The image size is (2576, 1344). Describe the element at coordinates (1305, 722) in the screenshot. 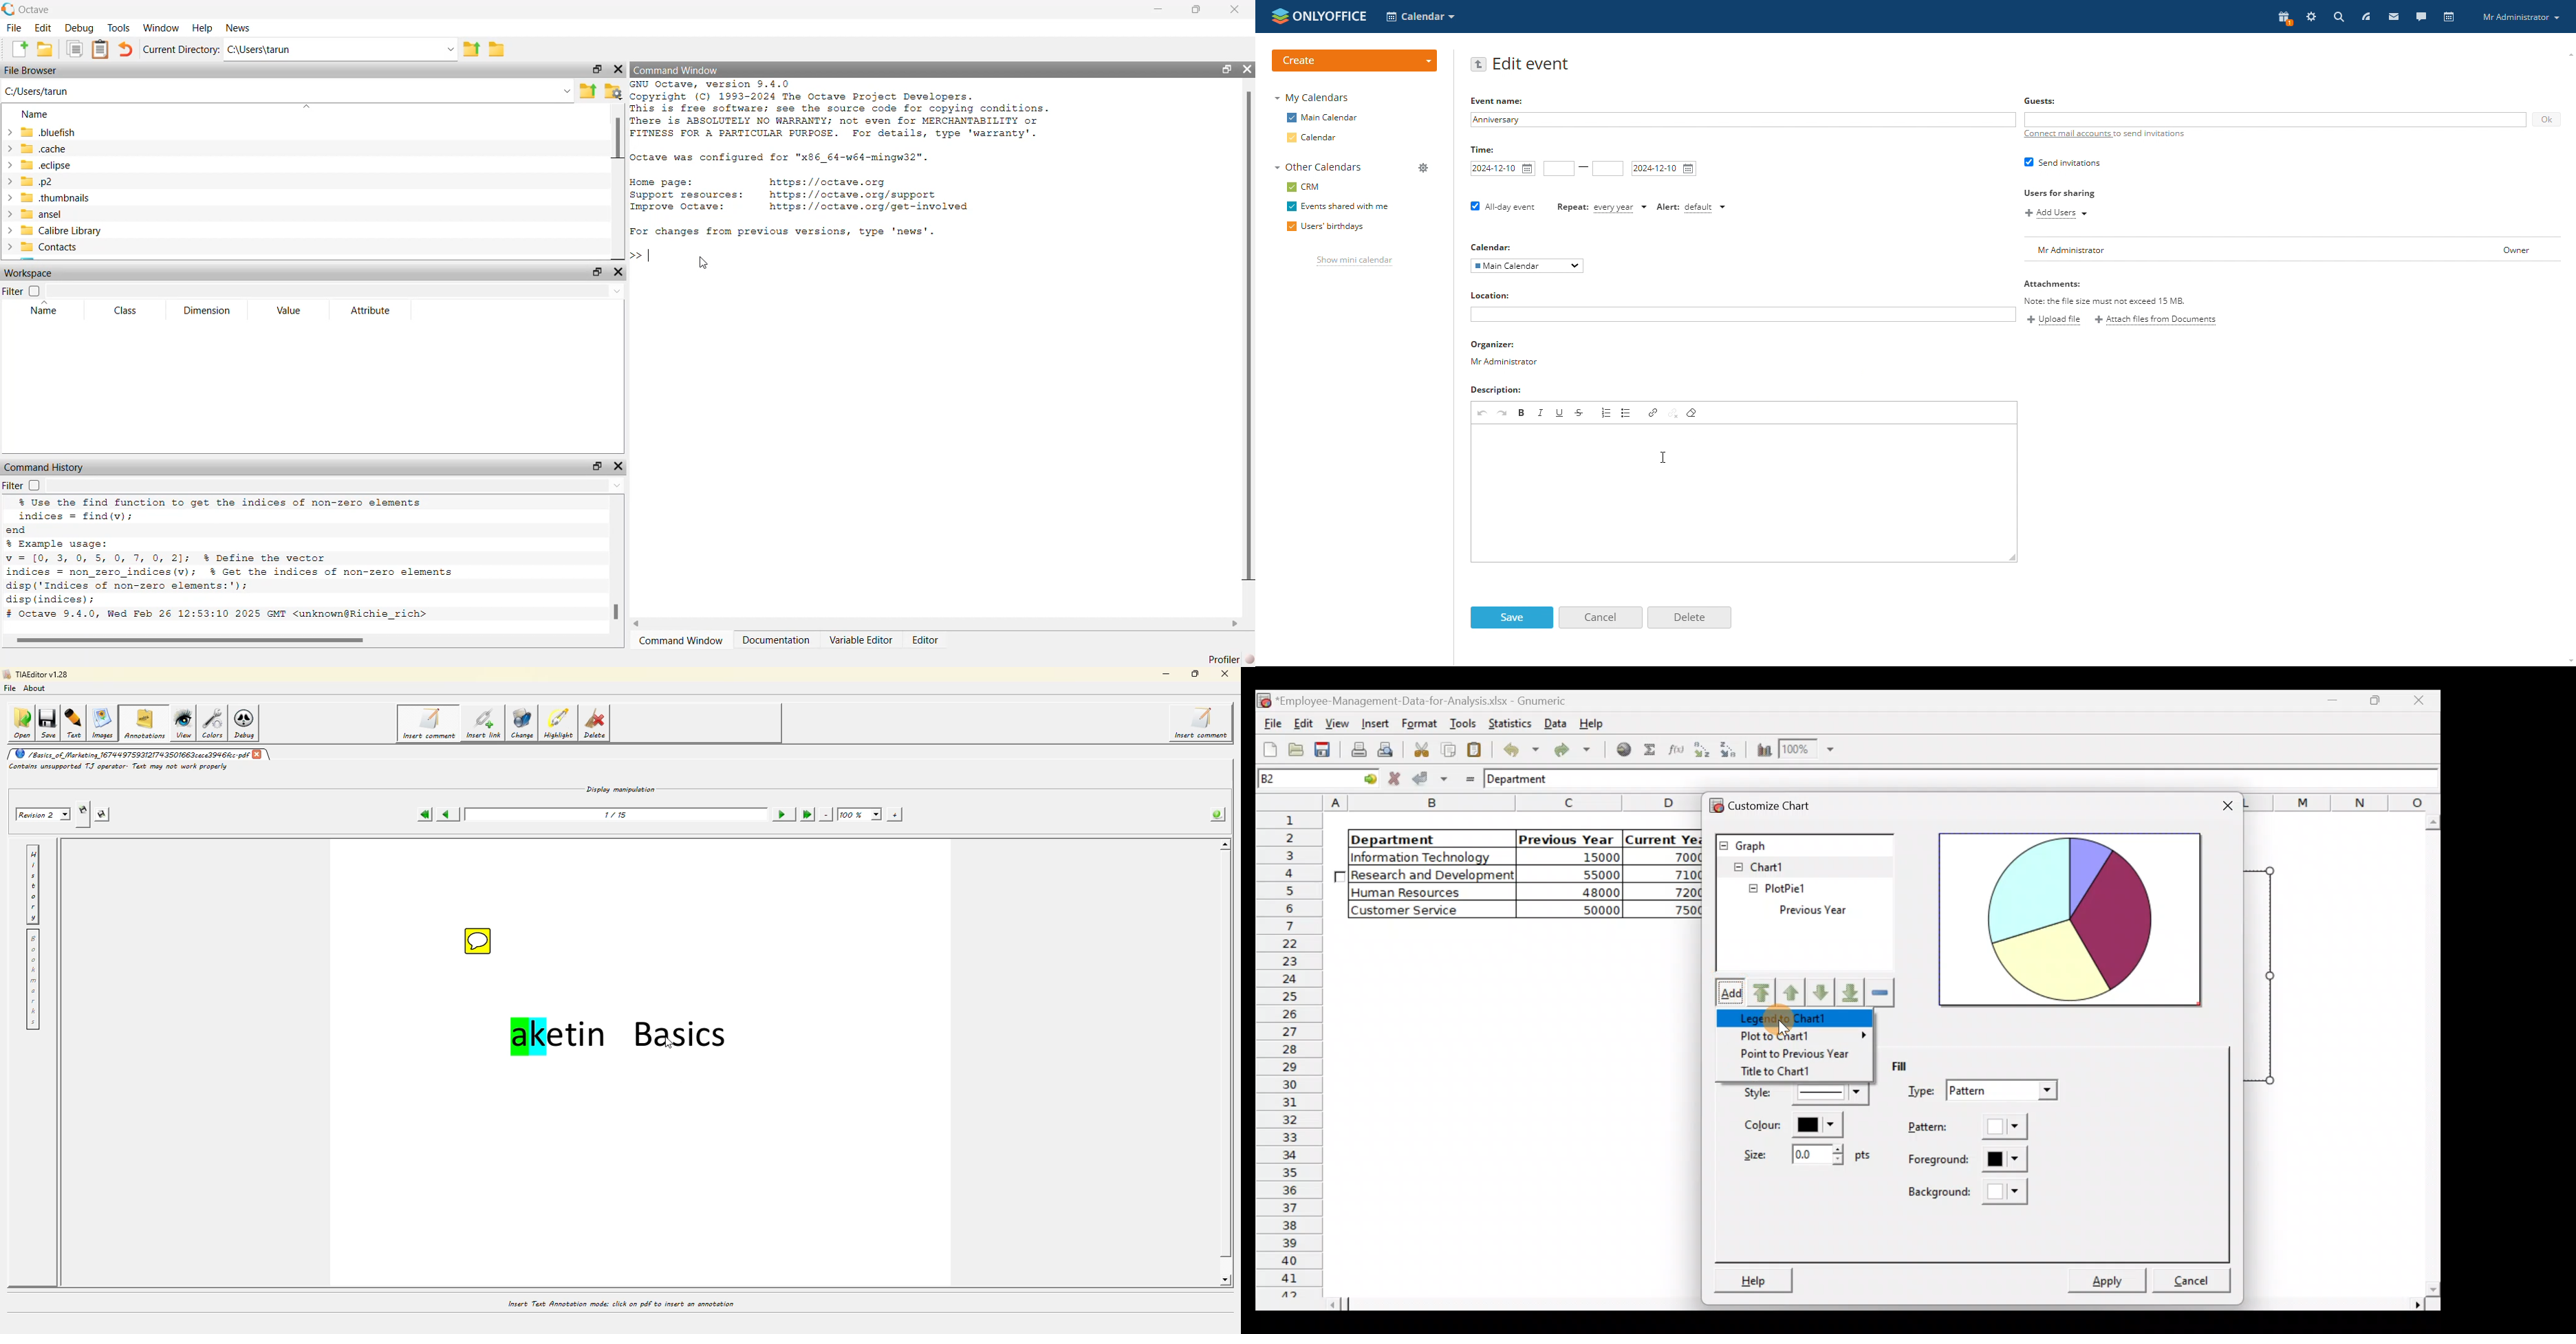

I see `Edit` at that location.